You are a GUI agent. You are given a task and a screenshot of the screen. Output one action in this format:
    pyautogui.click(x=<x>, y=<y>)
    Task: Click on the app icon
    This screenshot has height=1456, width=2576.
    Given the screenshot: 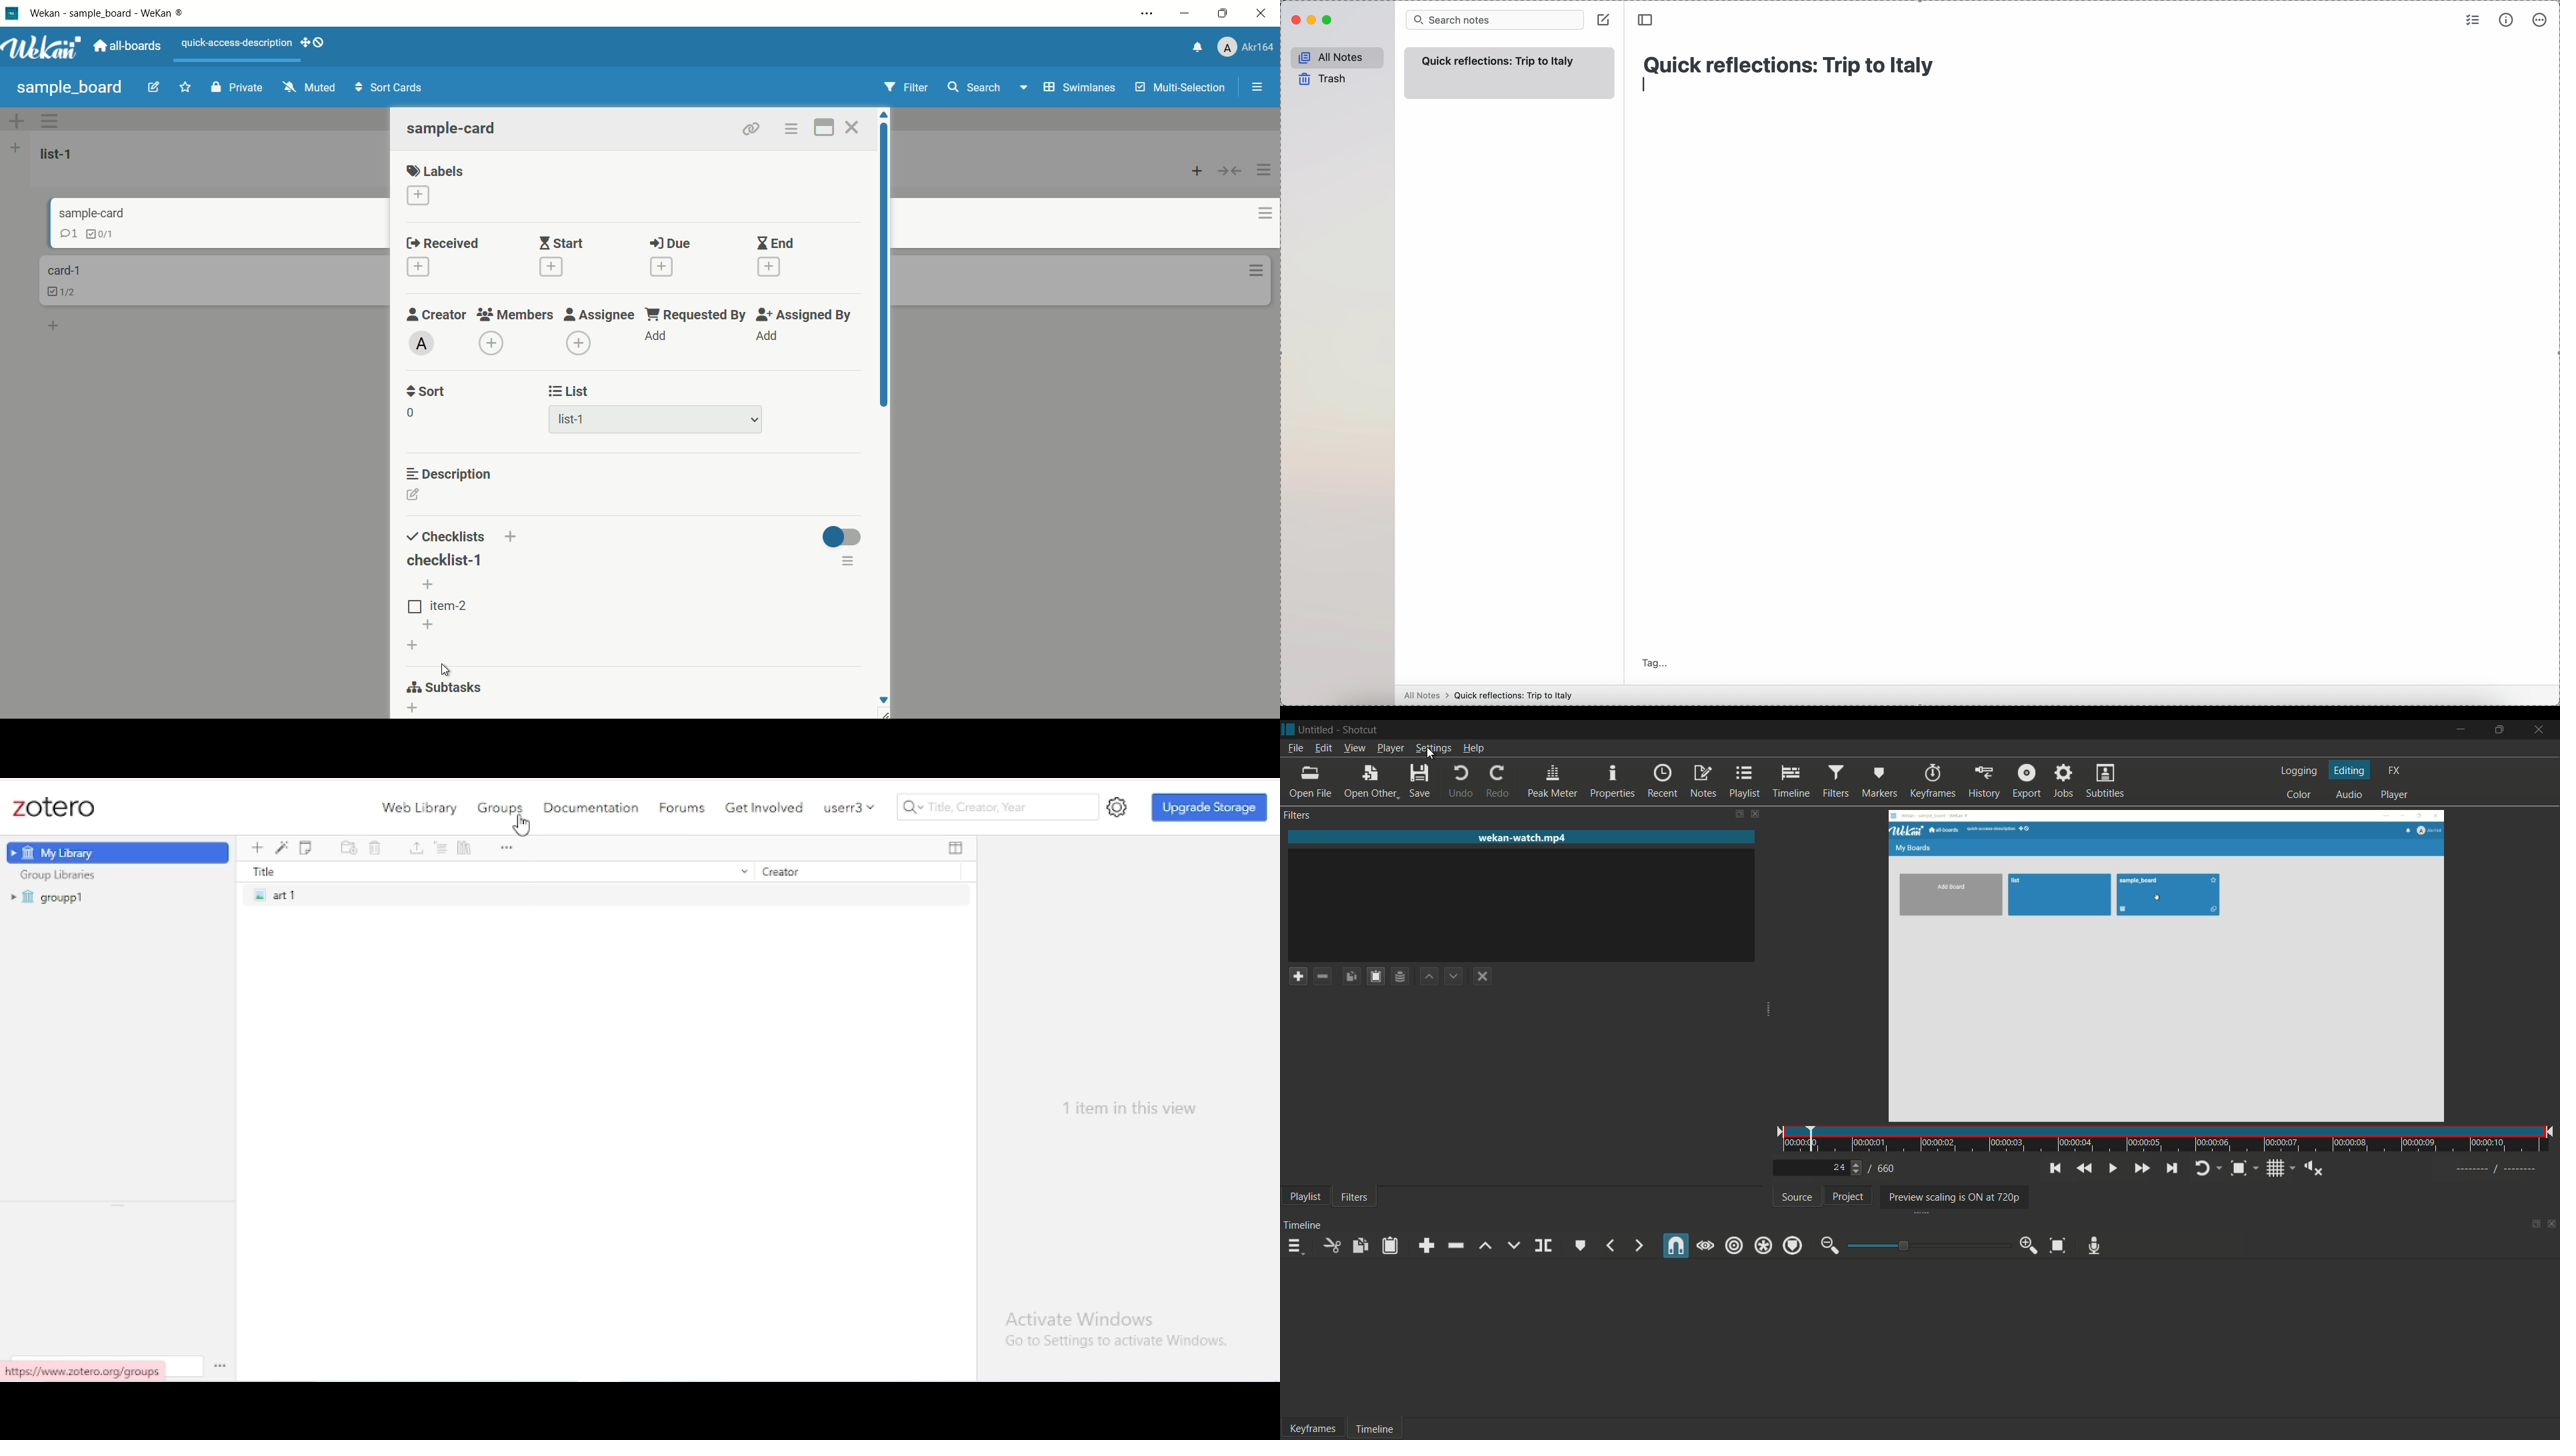 What is the action you would take?
    pyautogui.click(x=13, y=13)
    